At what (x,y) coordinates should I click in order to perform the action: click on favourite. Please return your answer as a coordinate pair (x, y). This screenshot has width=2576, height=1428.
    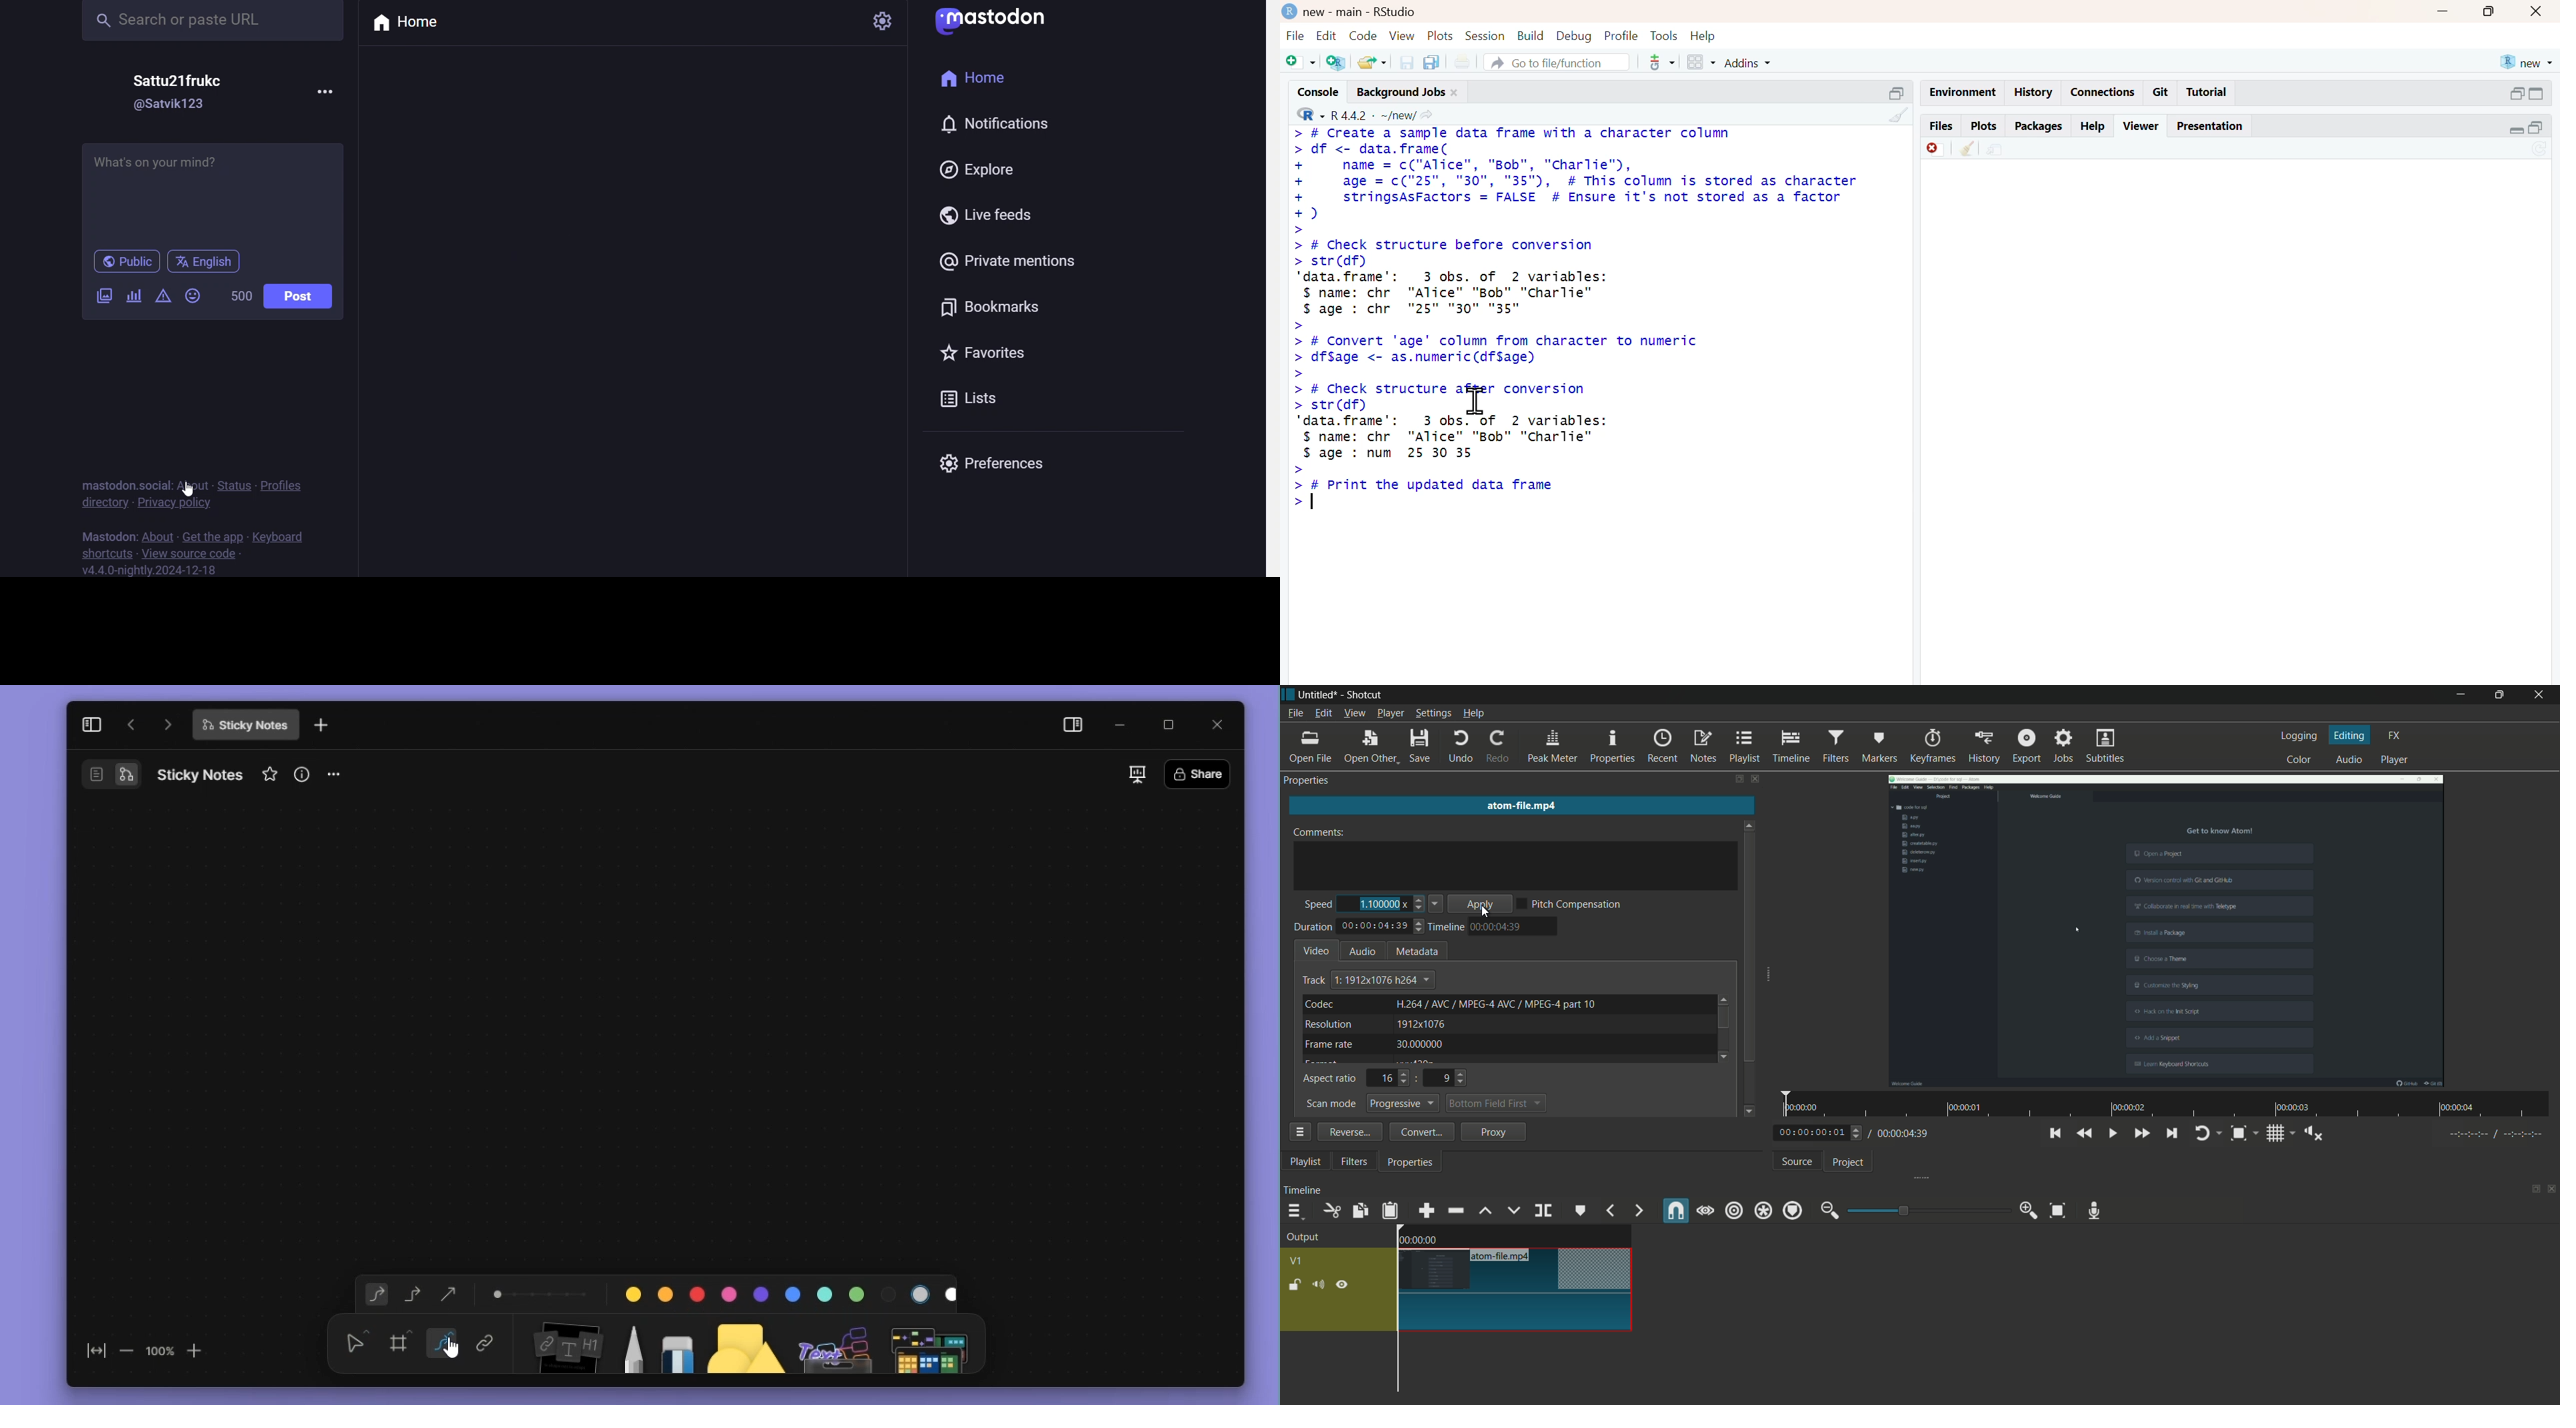
    Looking at the image, I should click on (272, 775).